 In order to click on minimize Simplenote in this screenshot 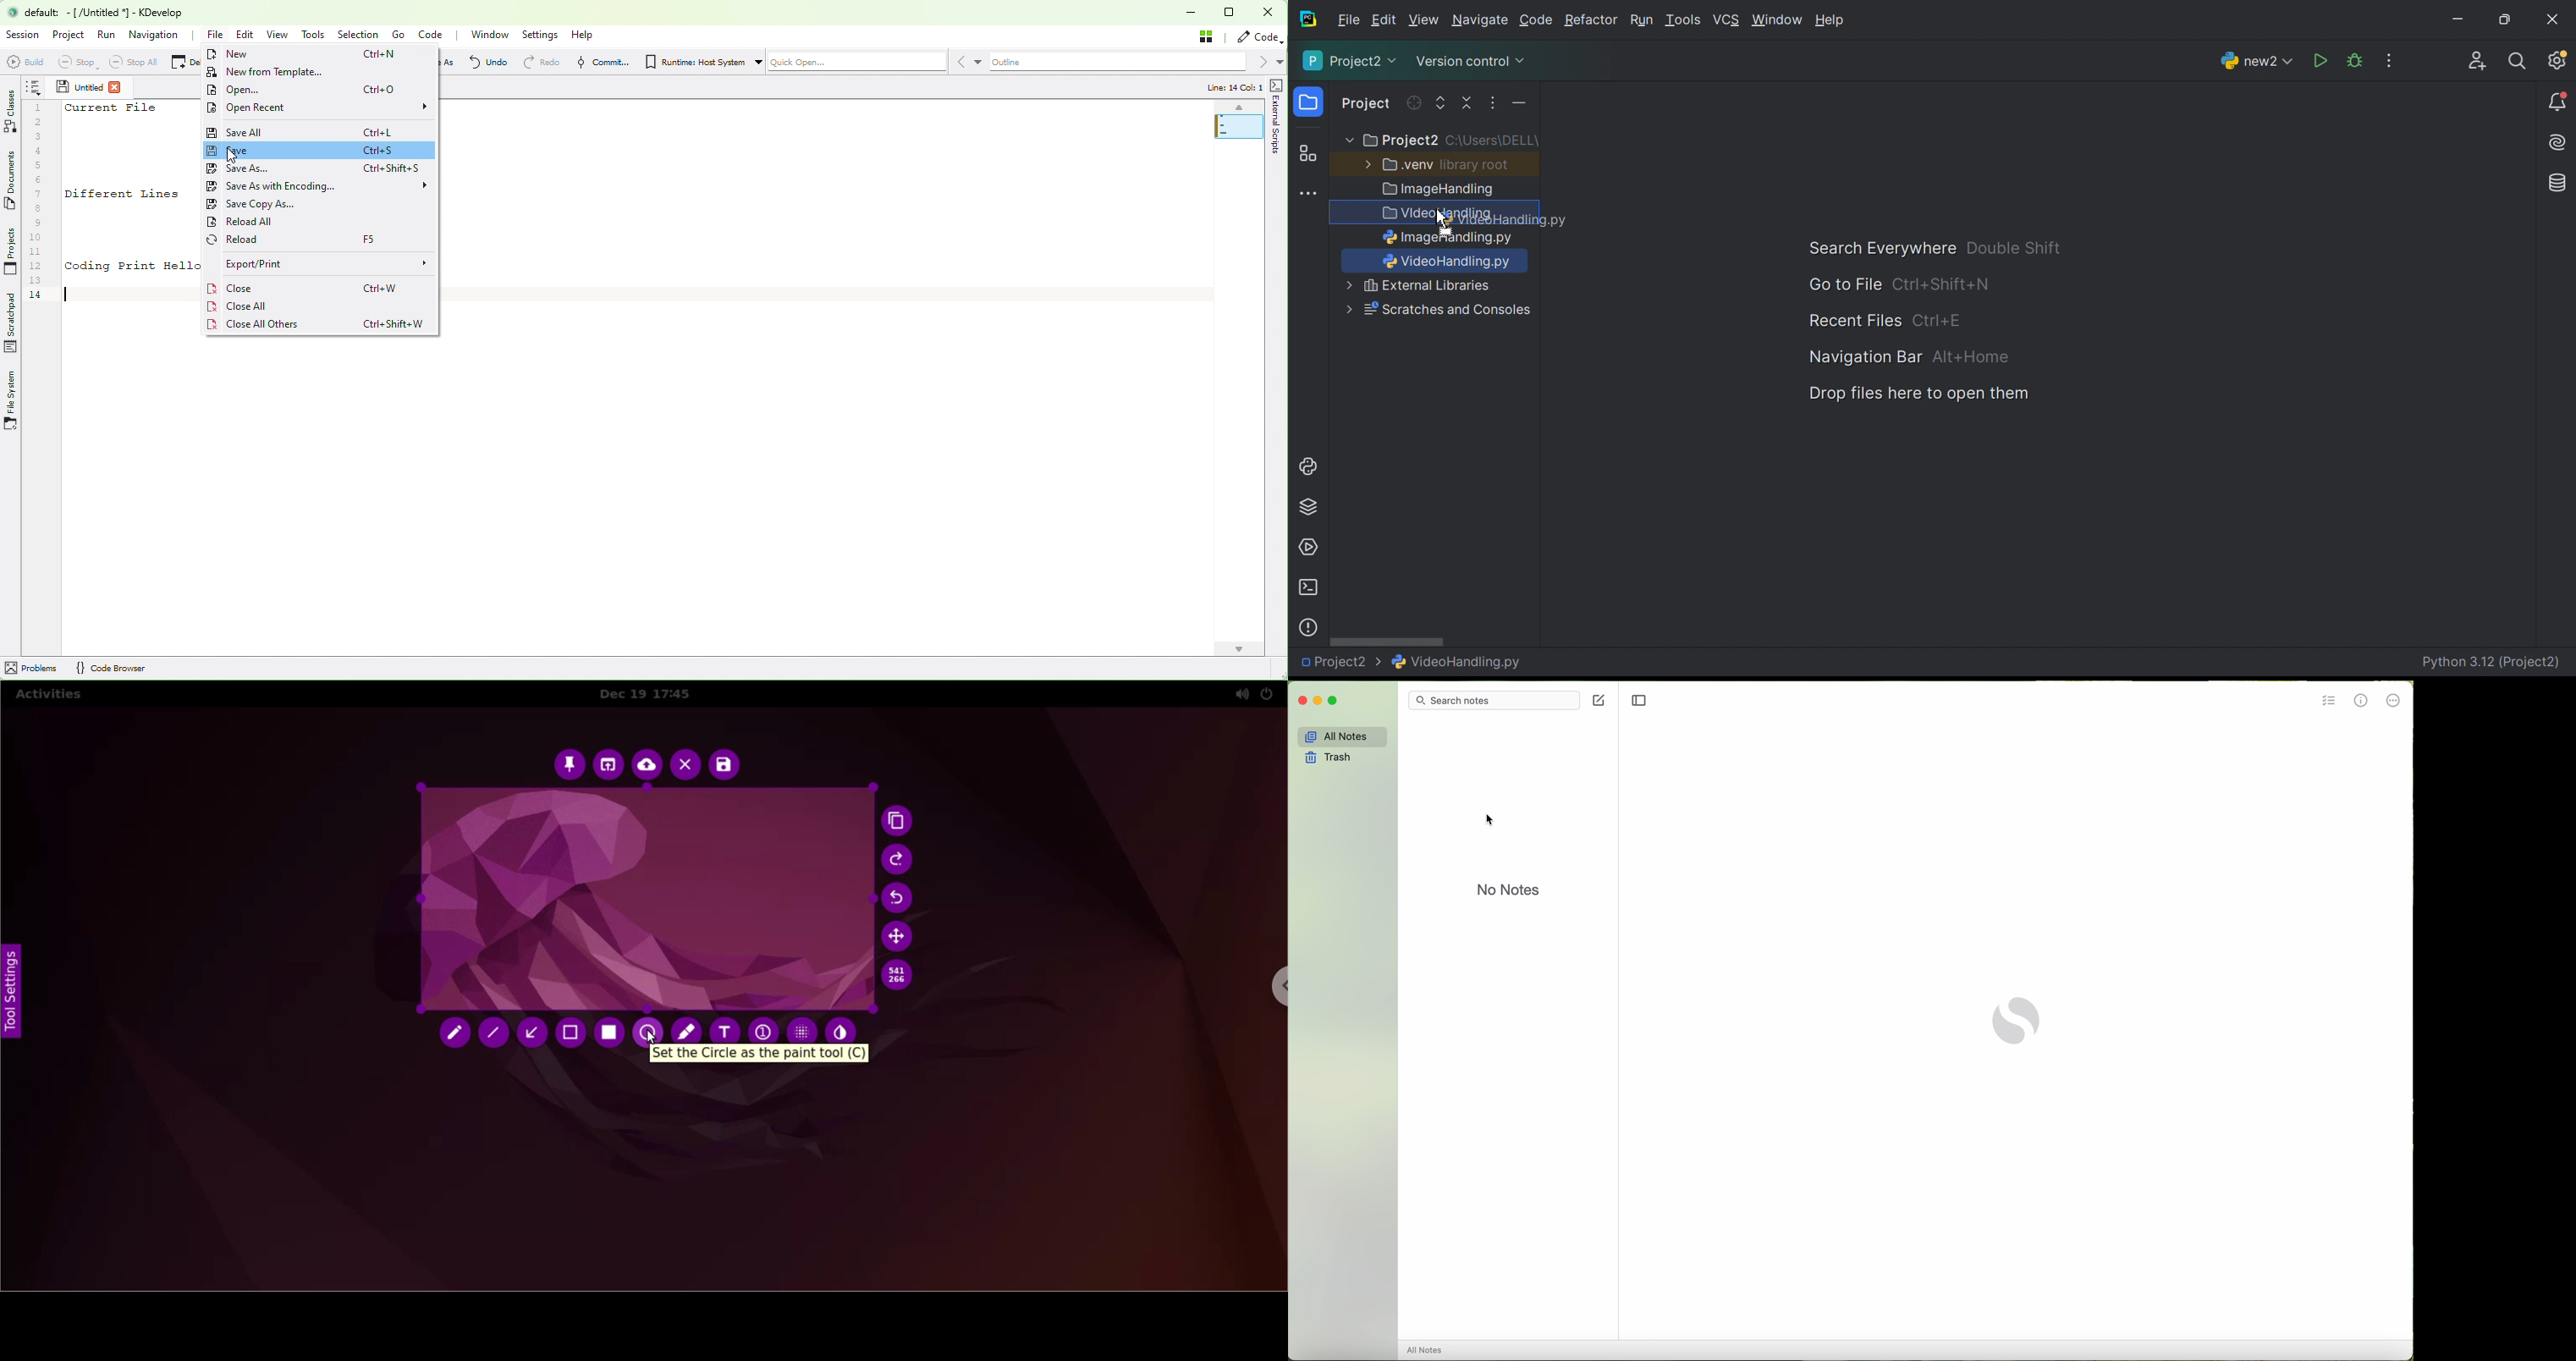, I will do `click(1318, 700)`.